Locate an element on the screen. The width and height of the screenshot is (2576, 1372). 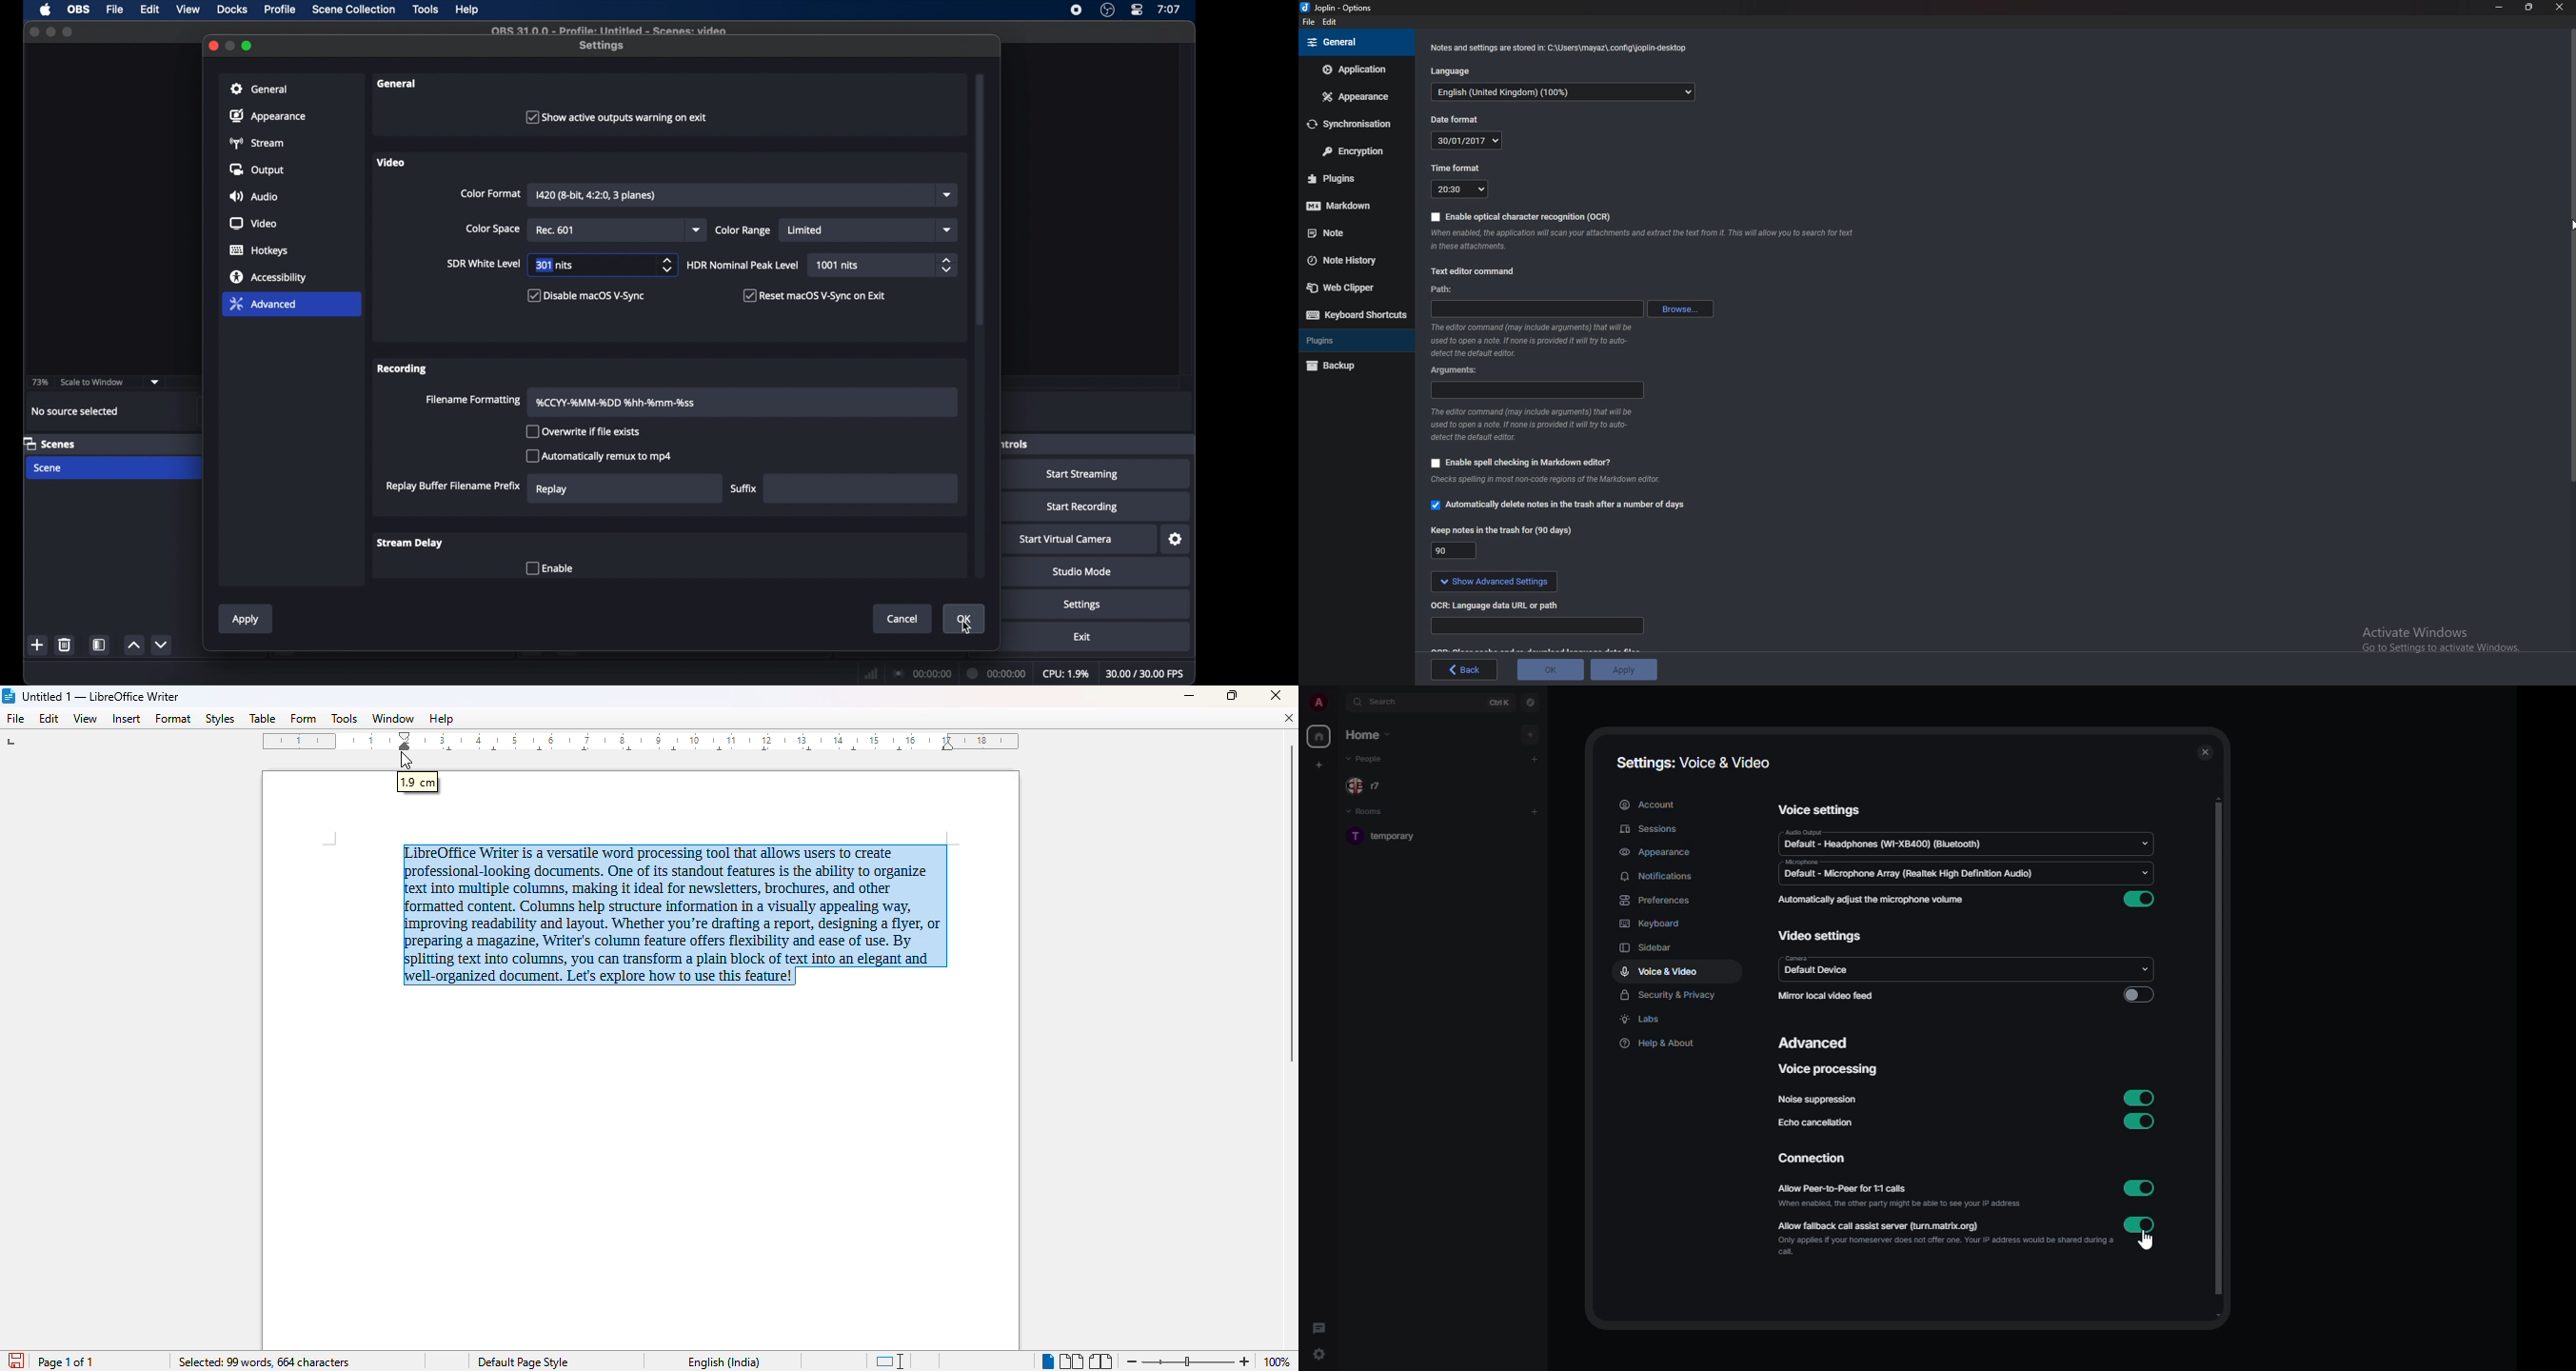
Language data is located at coordinates (1536, 626).